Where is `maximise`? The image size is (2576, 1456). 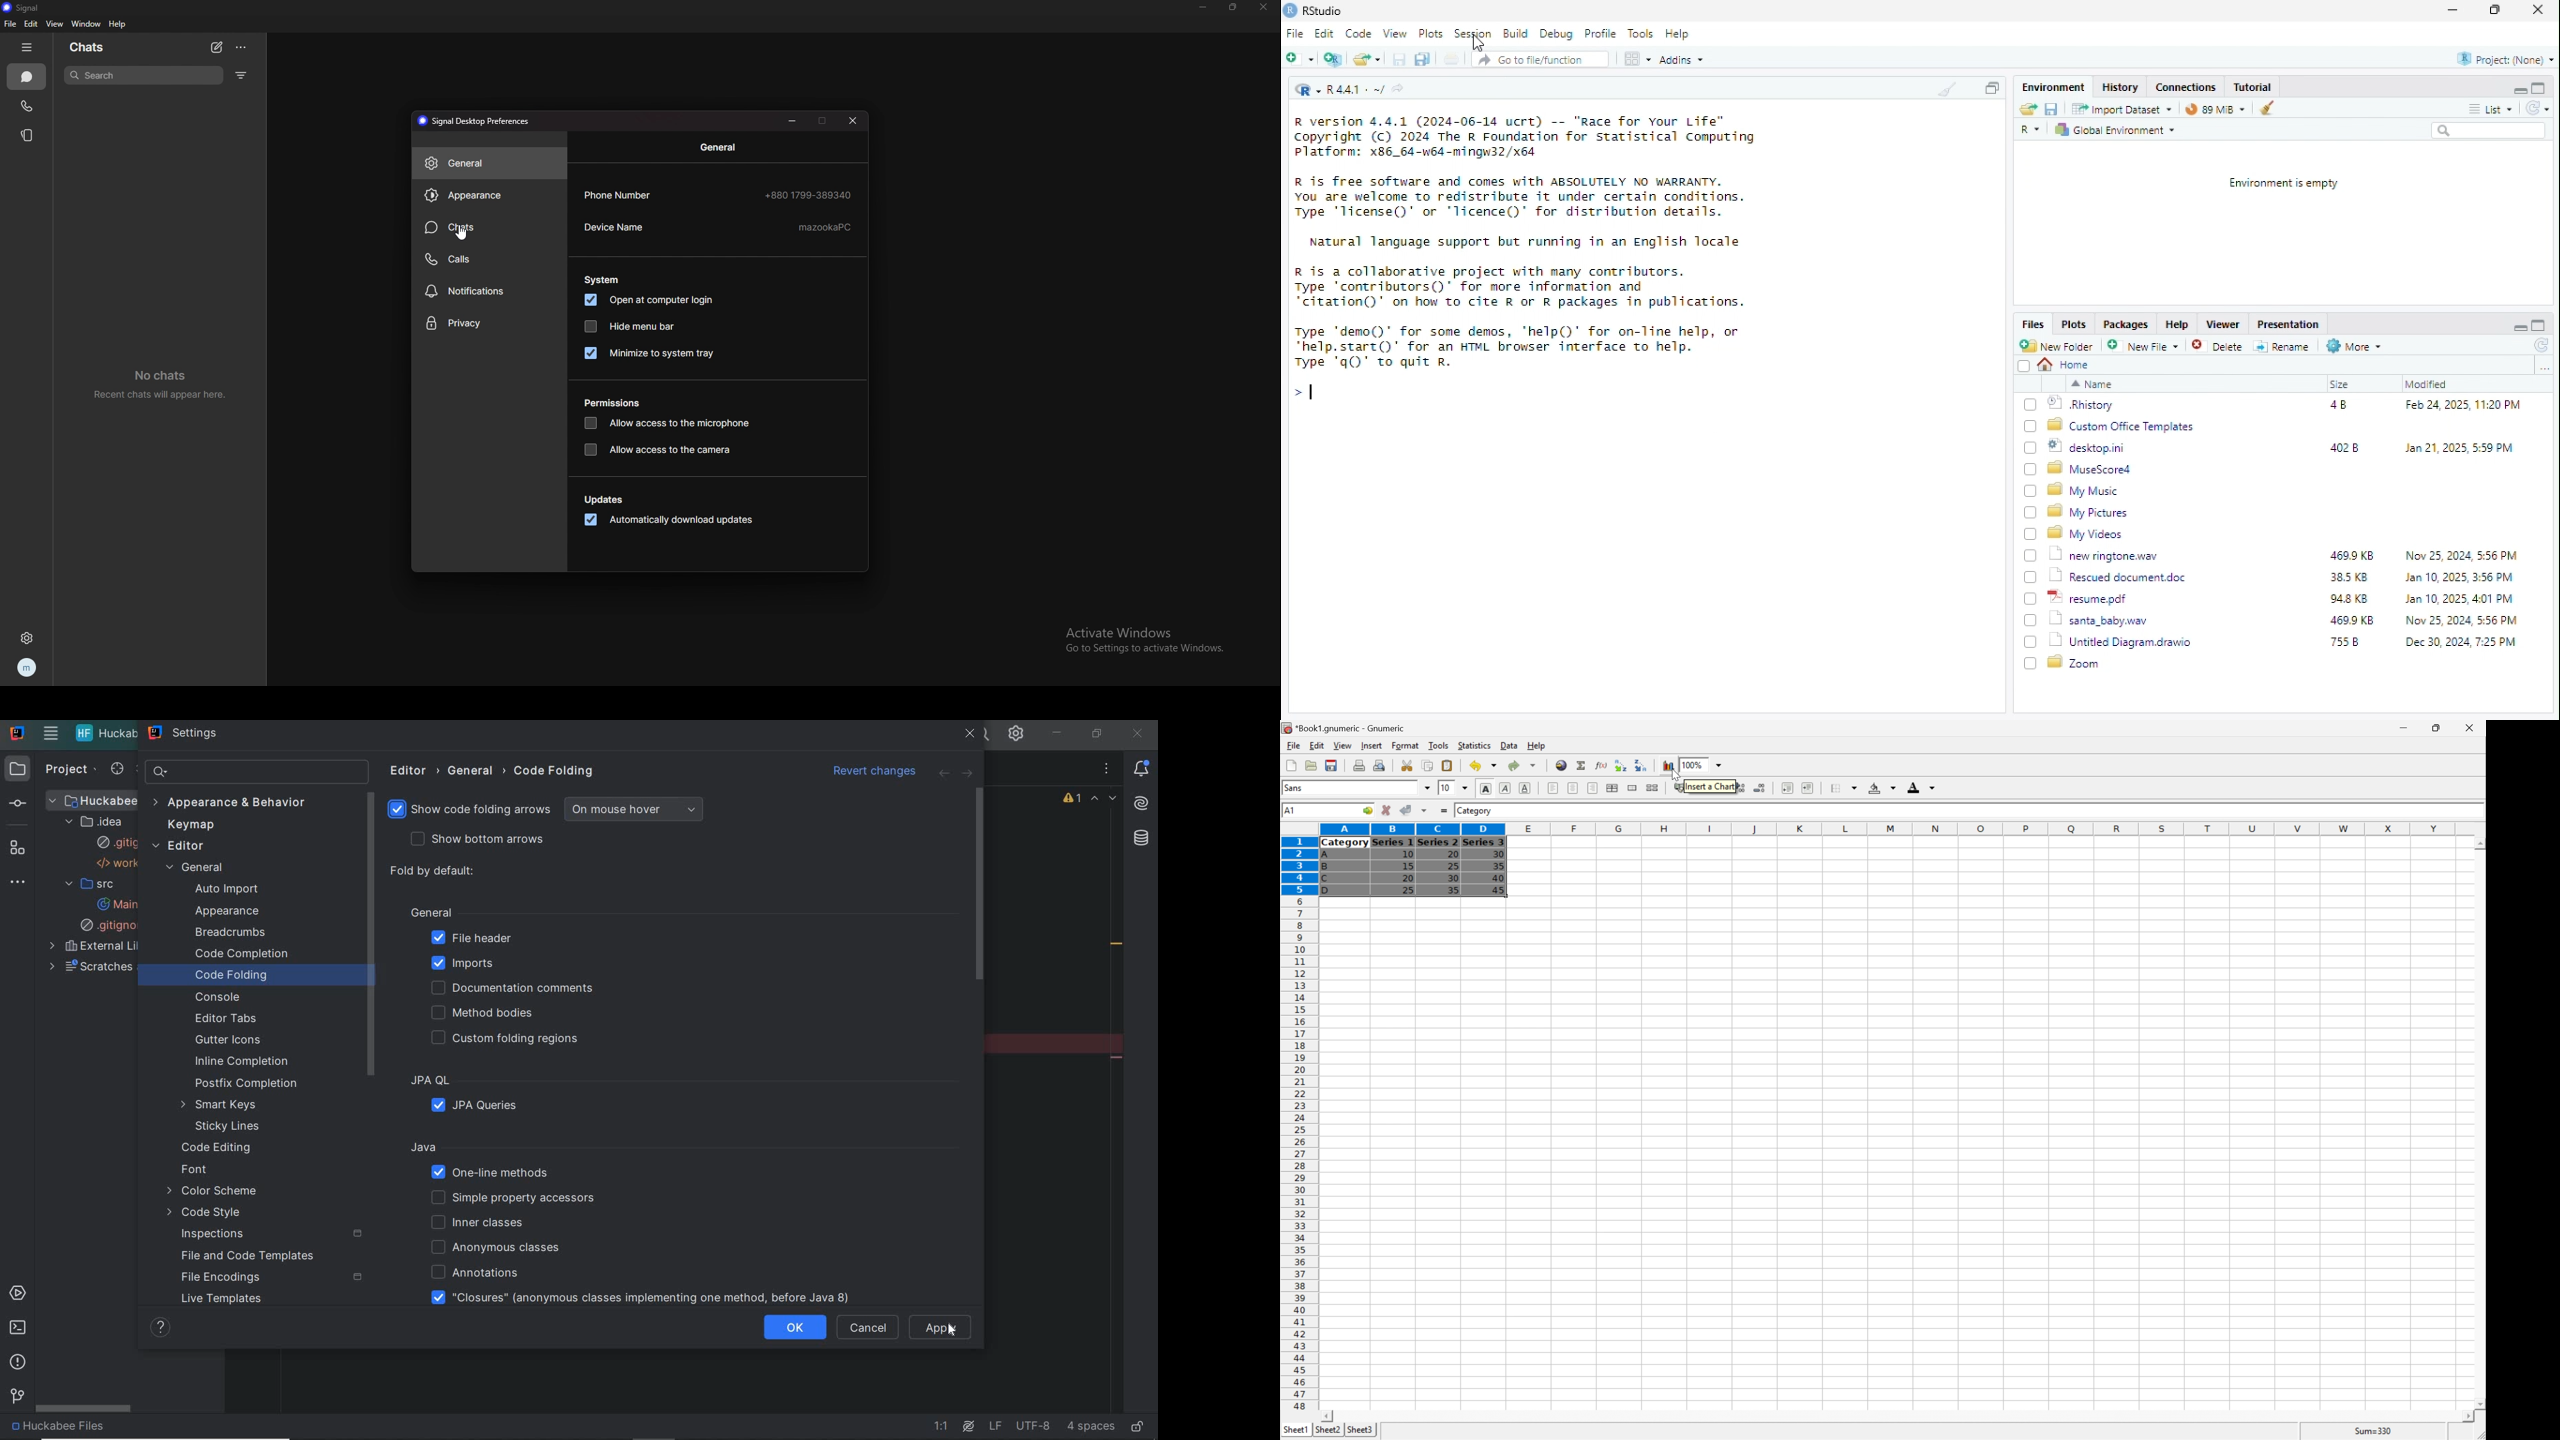
maximise is located at coordinates (2539, 87).